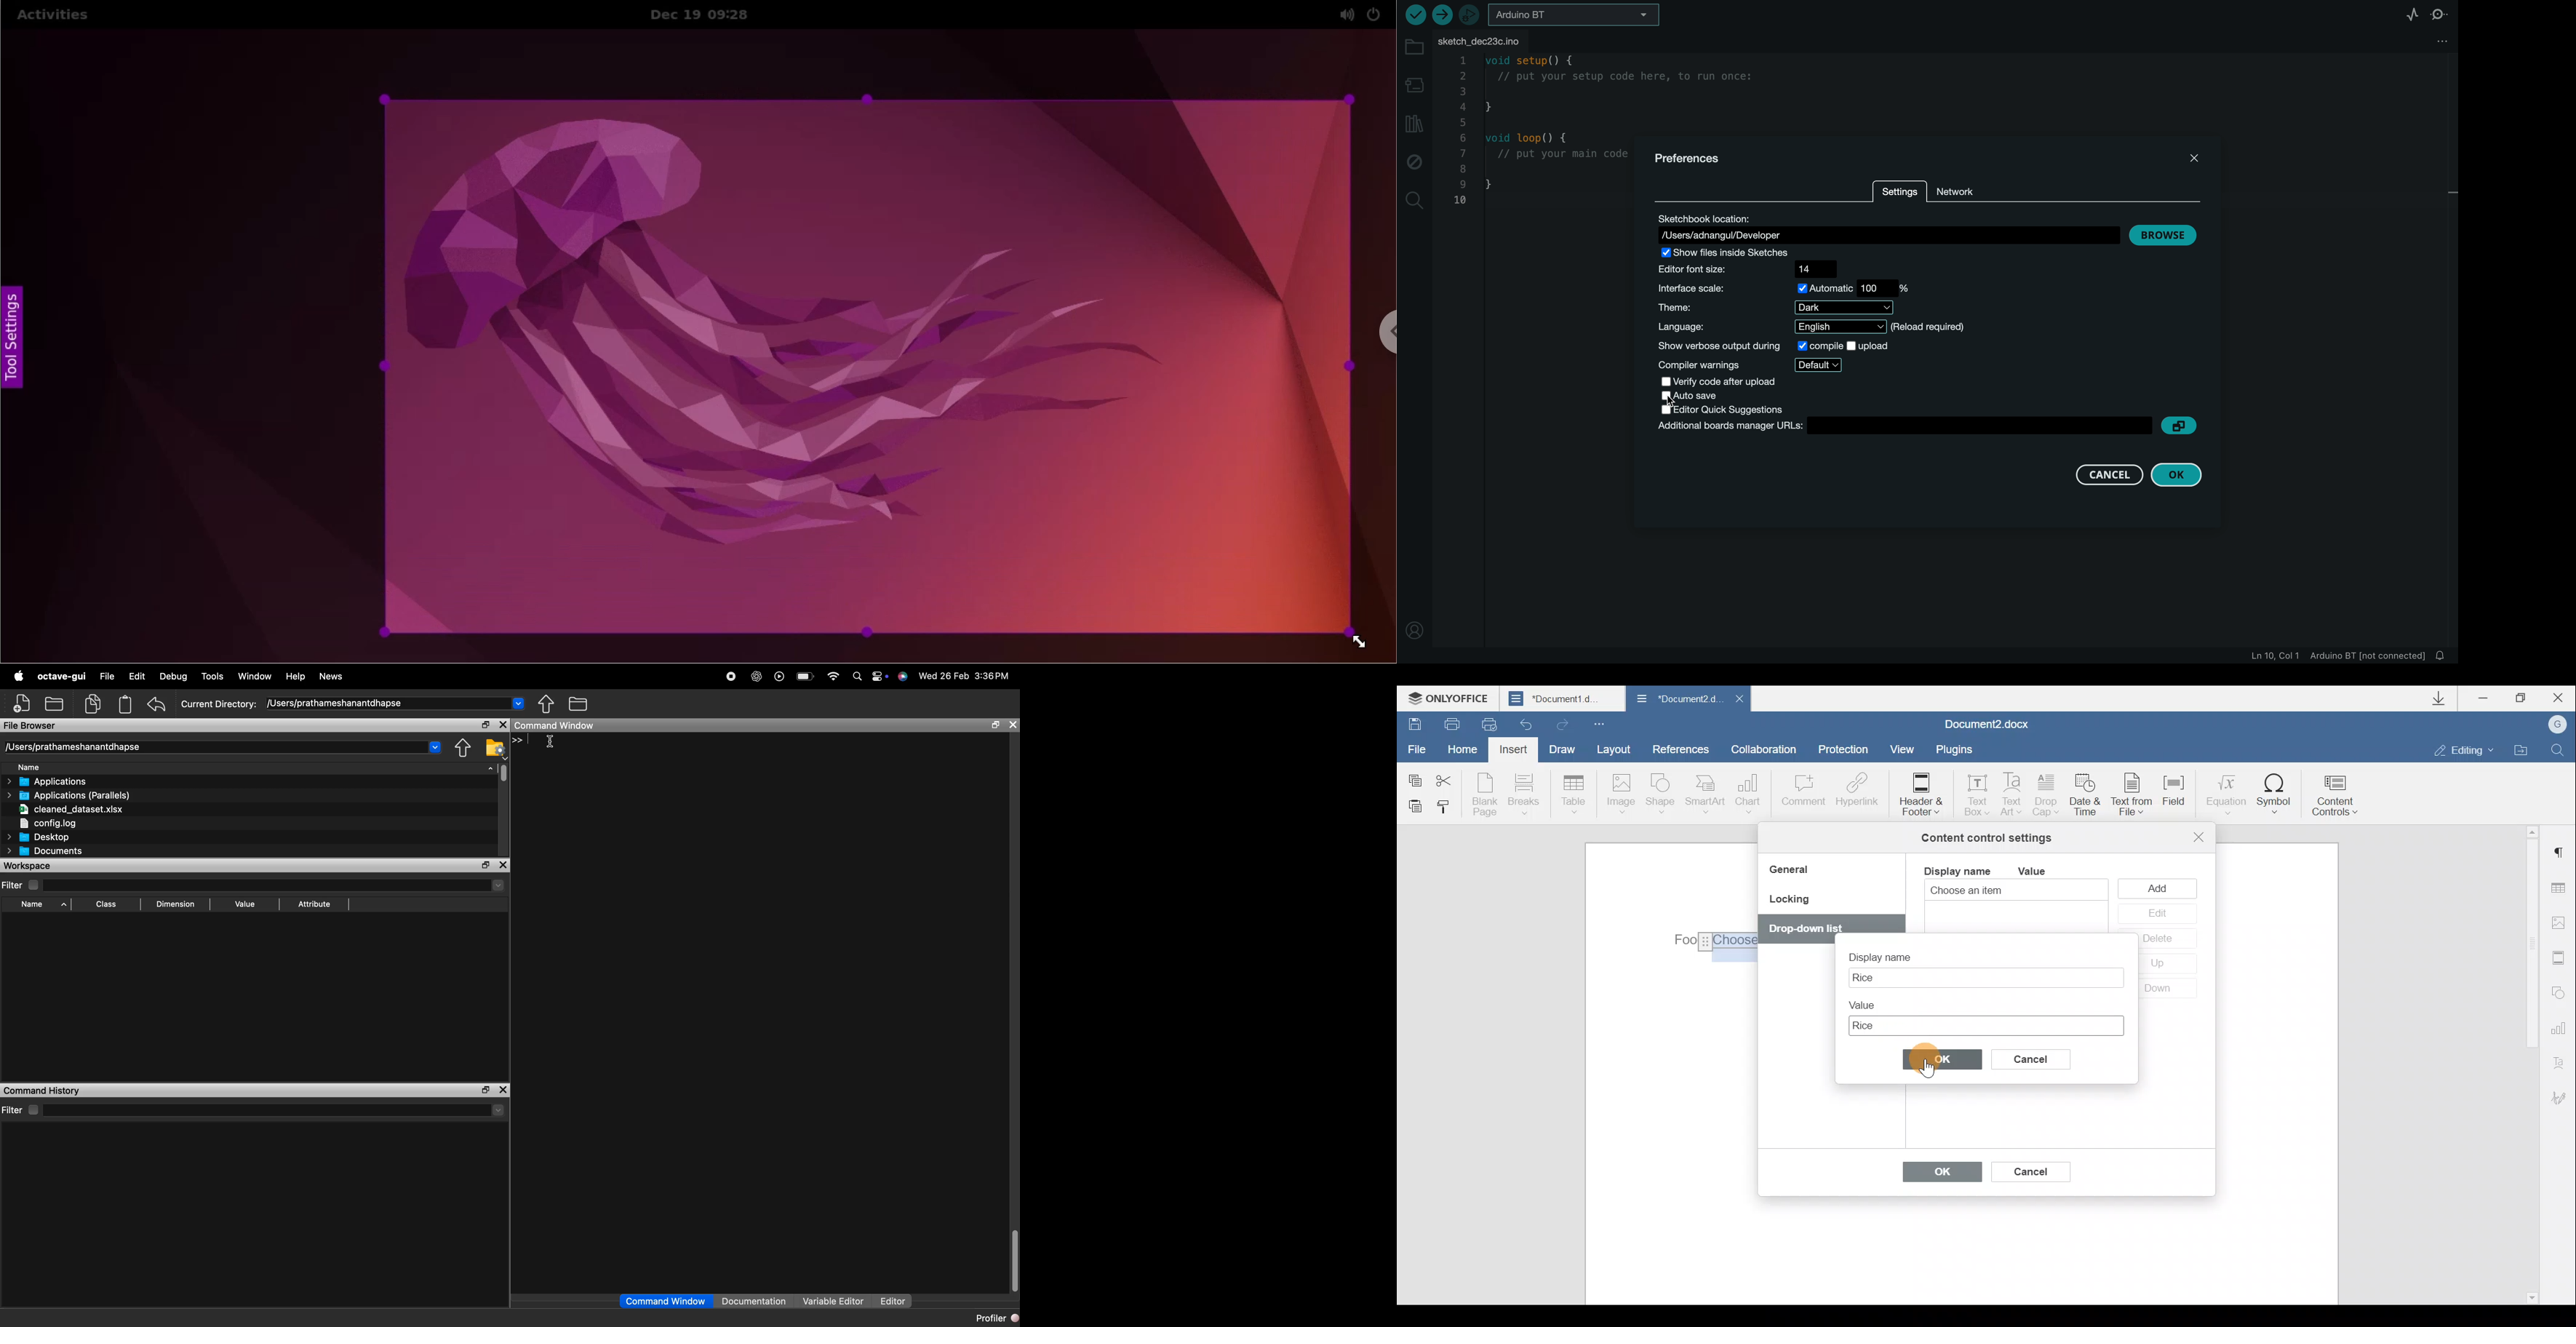 This screenshot has height=1344, width=2576. What do you see at coordinates (2564, 1098) in the screenshot?
I see `Signature settings` at bounding box center [2564, 1098].